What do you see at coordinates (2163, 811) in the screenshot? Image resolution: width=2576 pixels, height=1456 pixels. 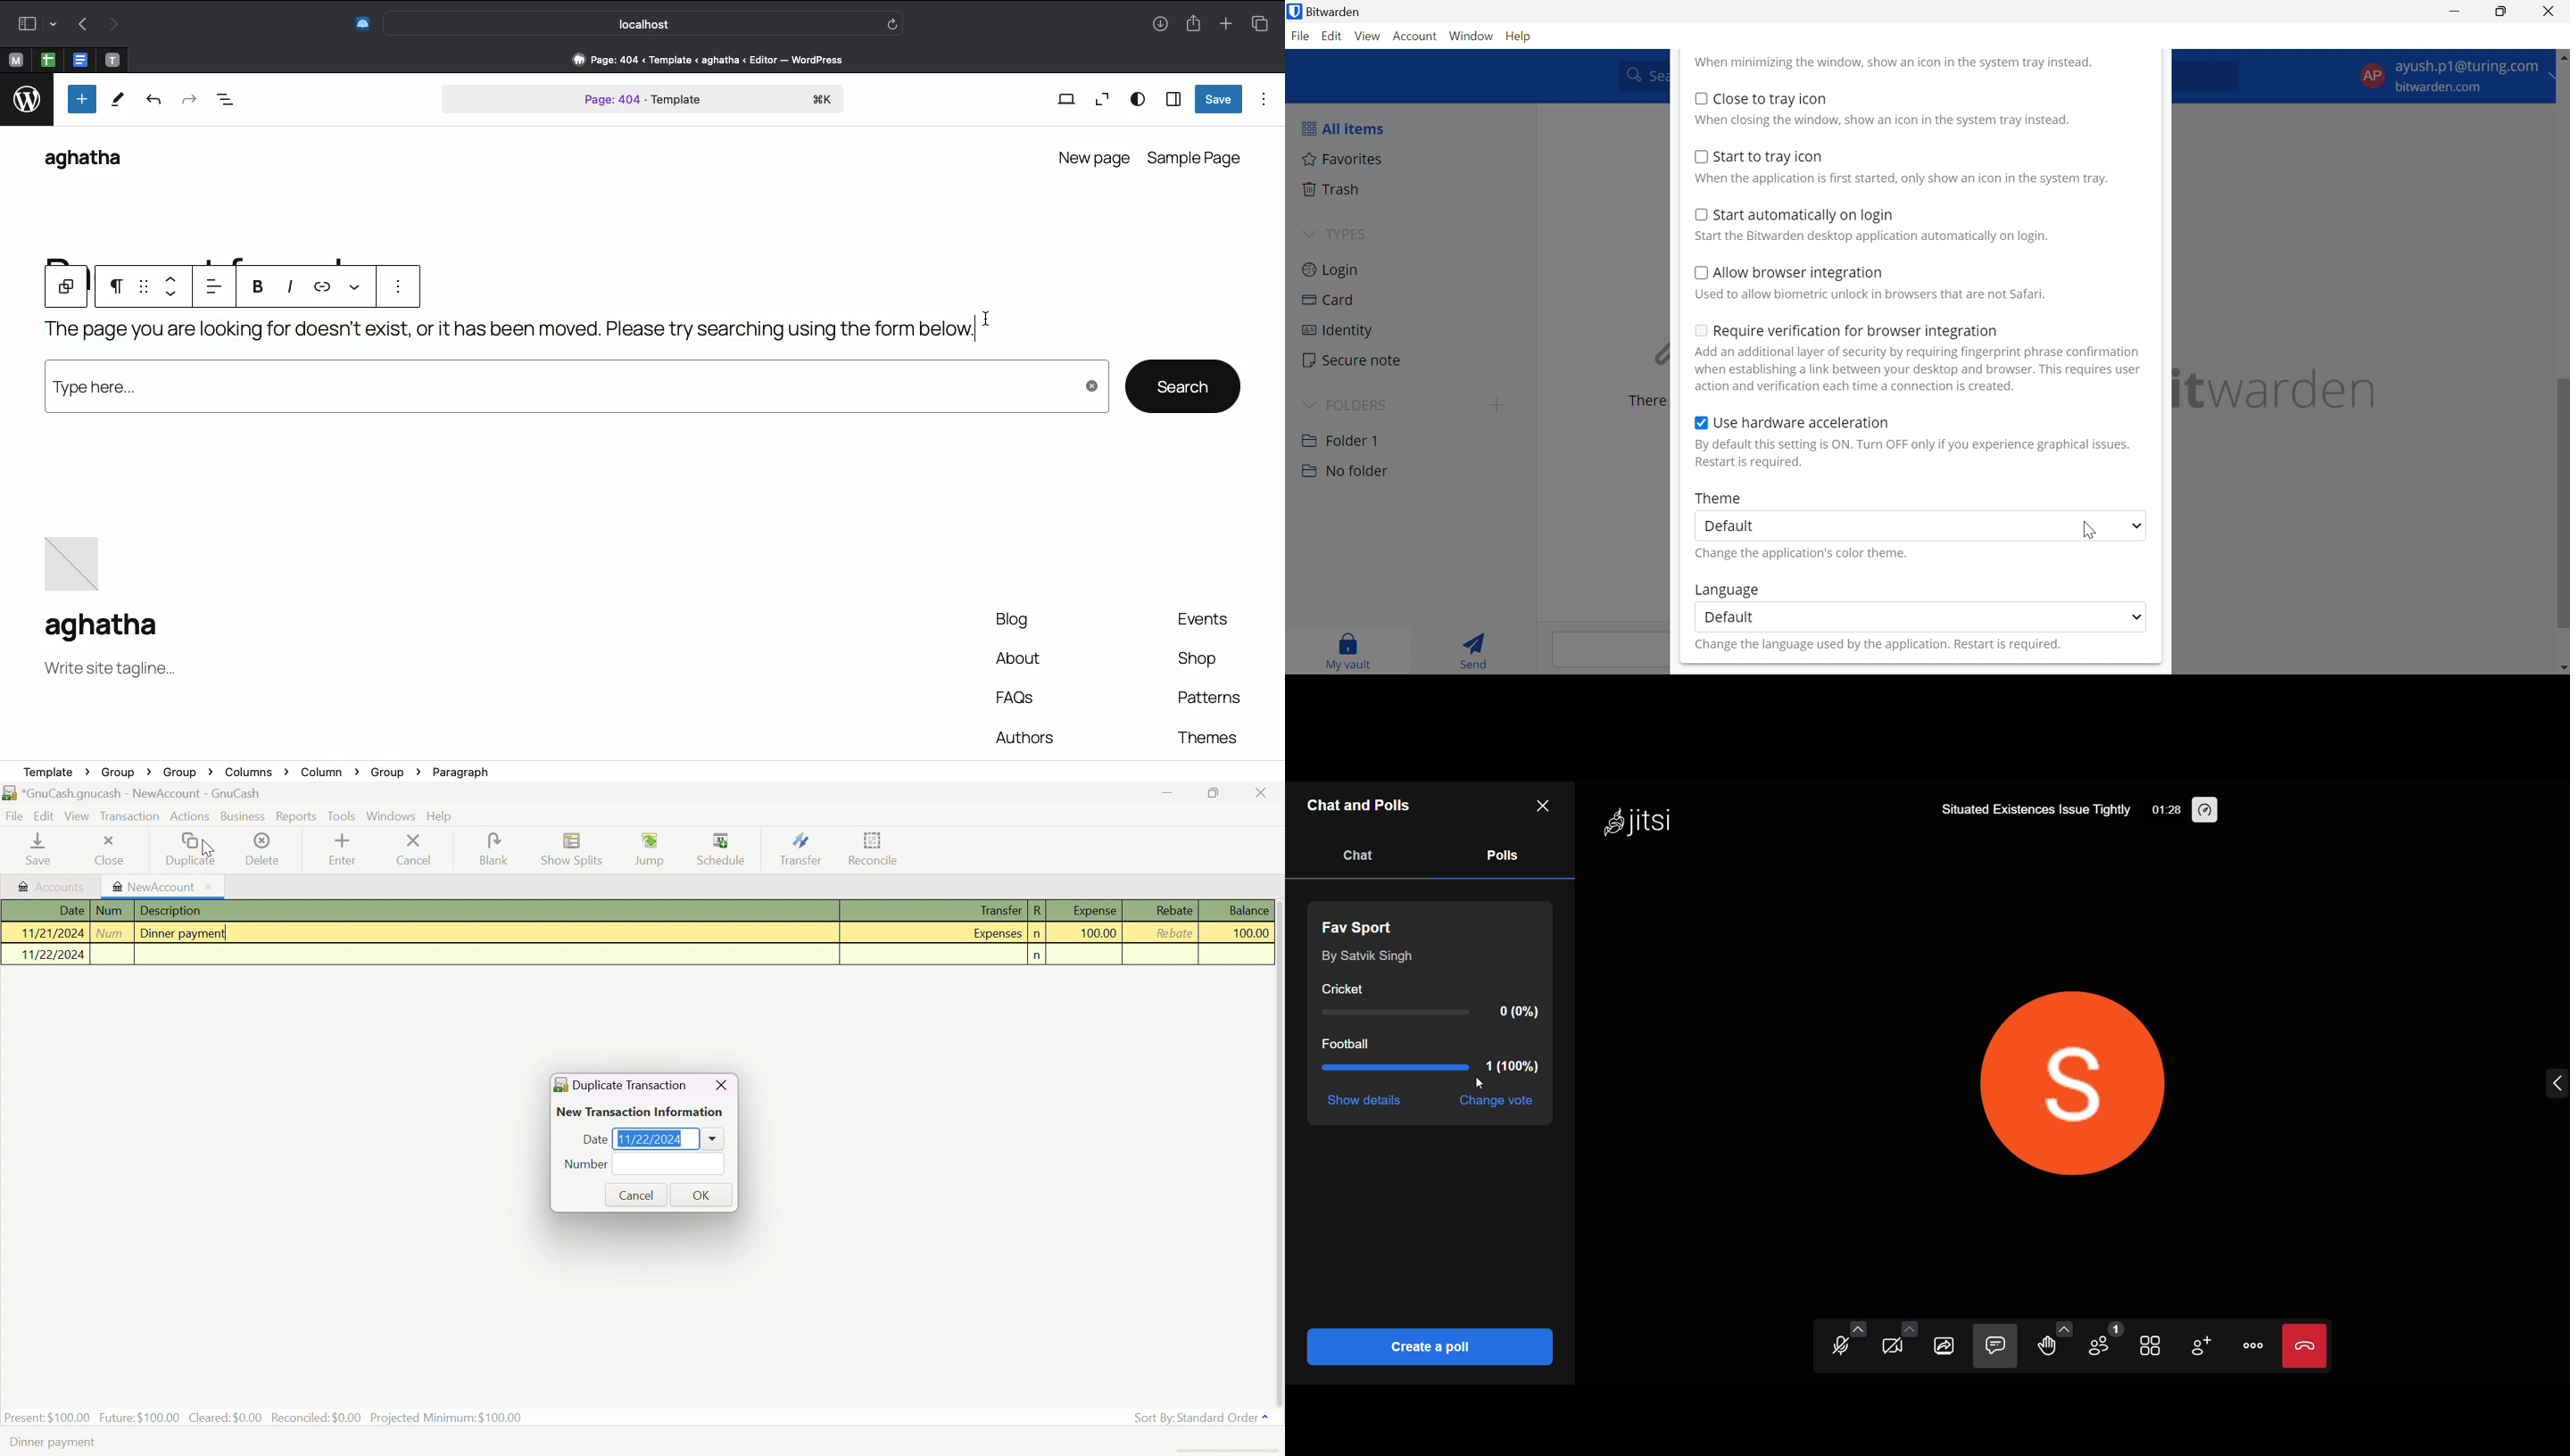 I see `01:28` at bounding box center [2163, 811].